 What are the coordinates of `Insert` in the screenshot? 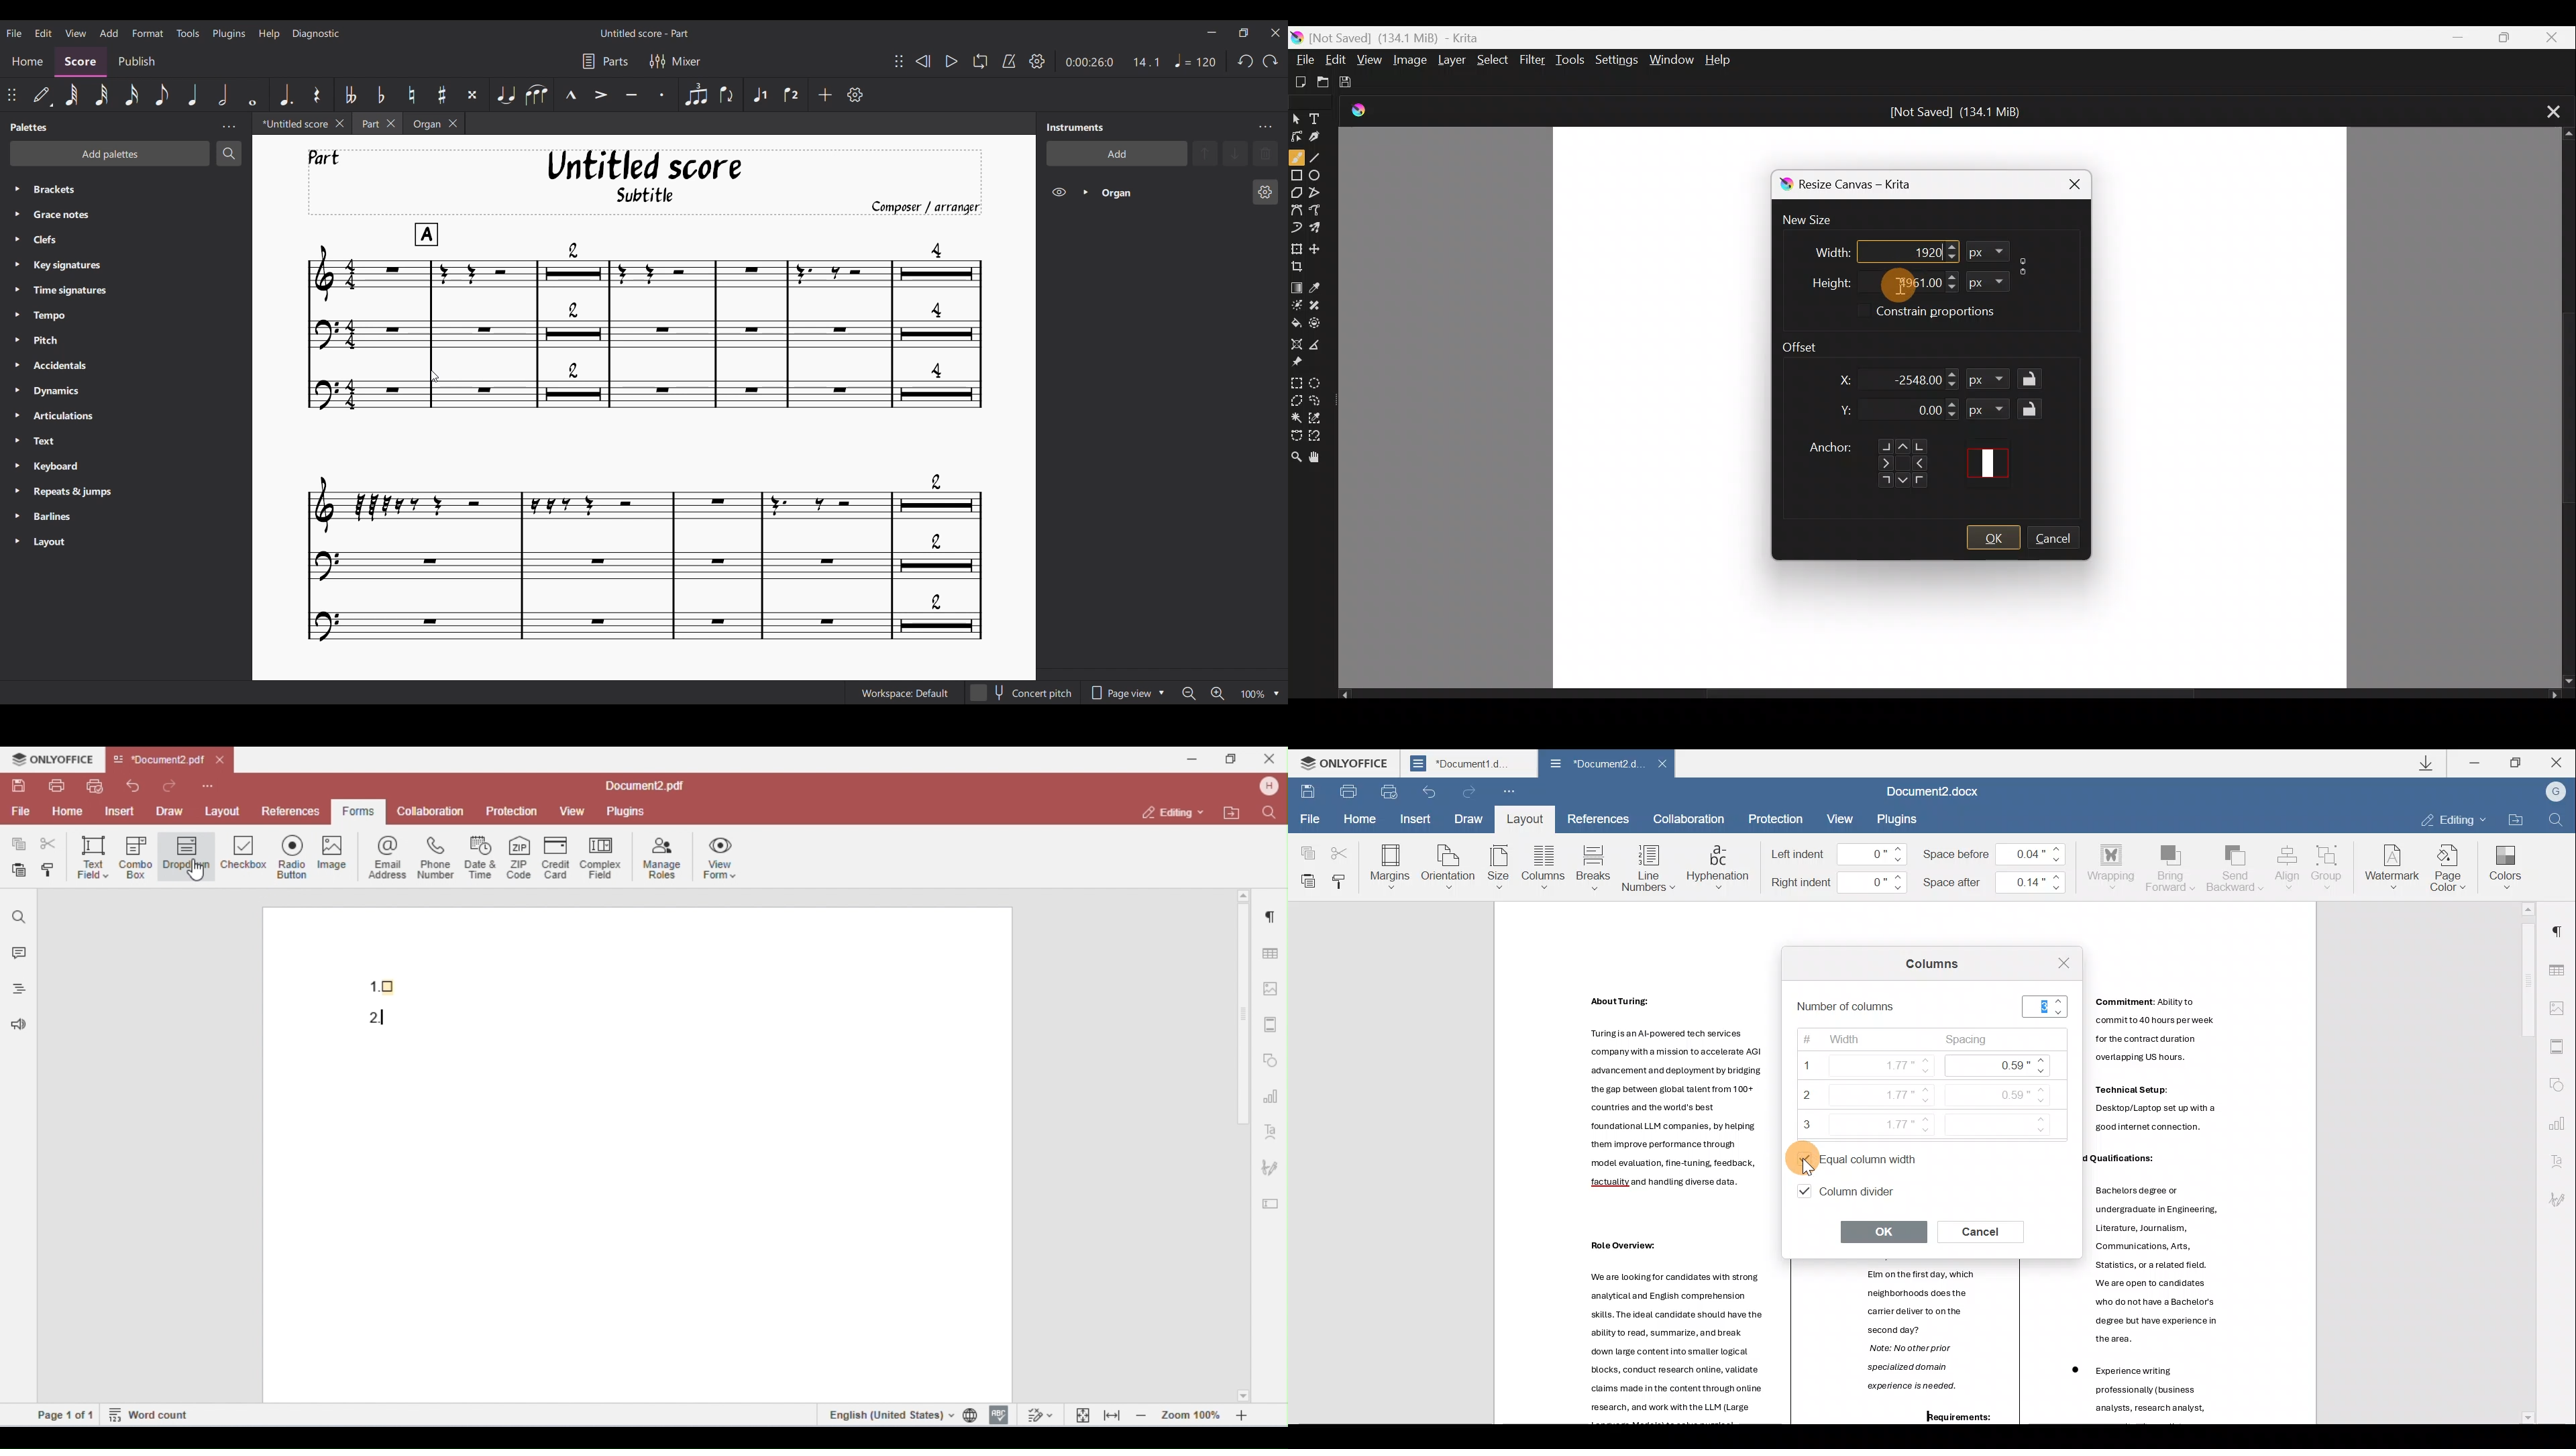 It's located at (1413, 819).